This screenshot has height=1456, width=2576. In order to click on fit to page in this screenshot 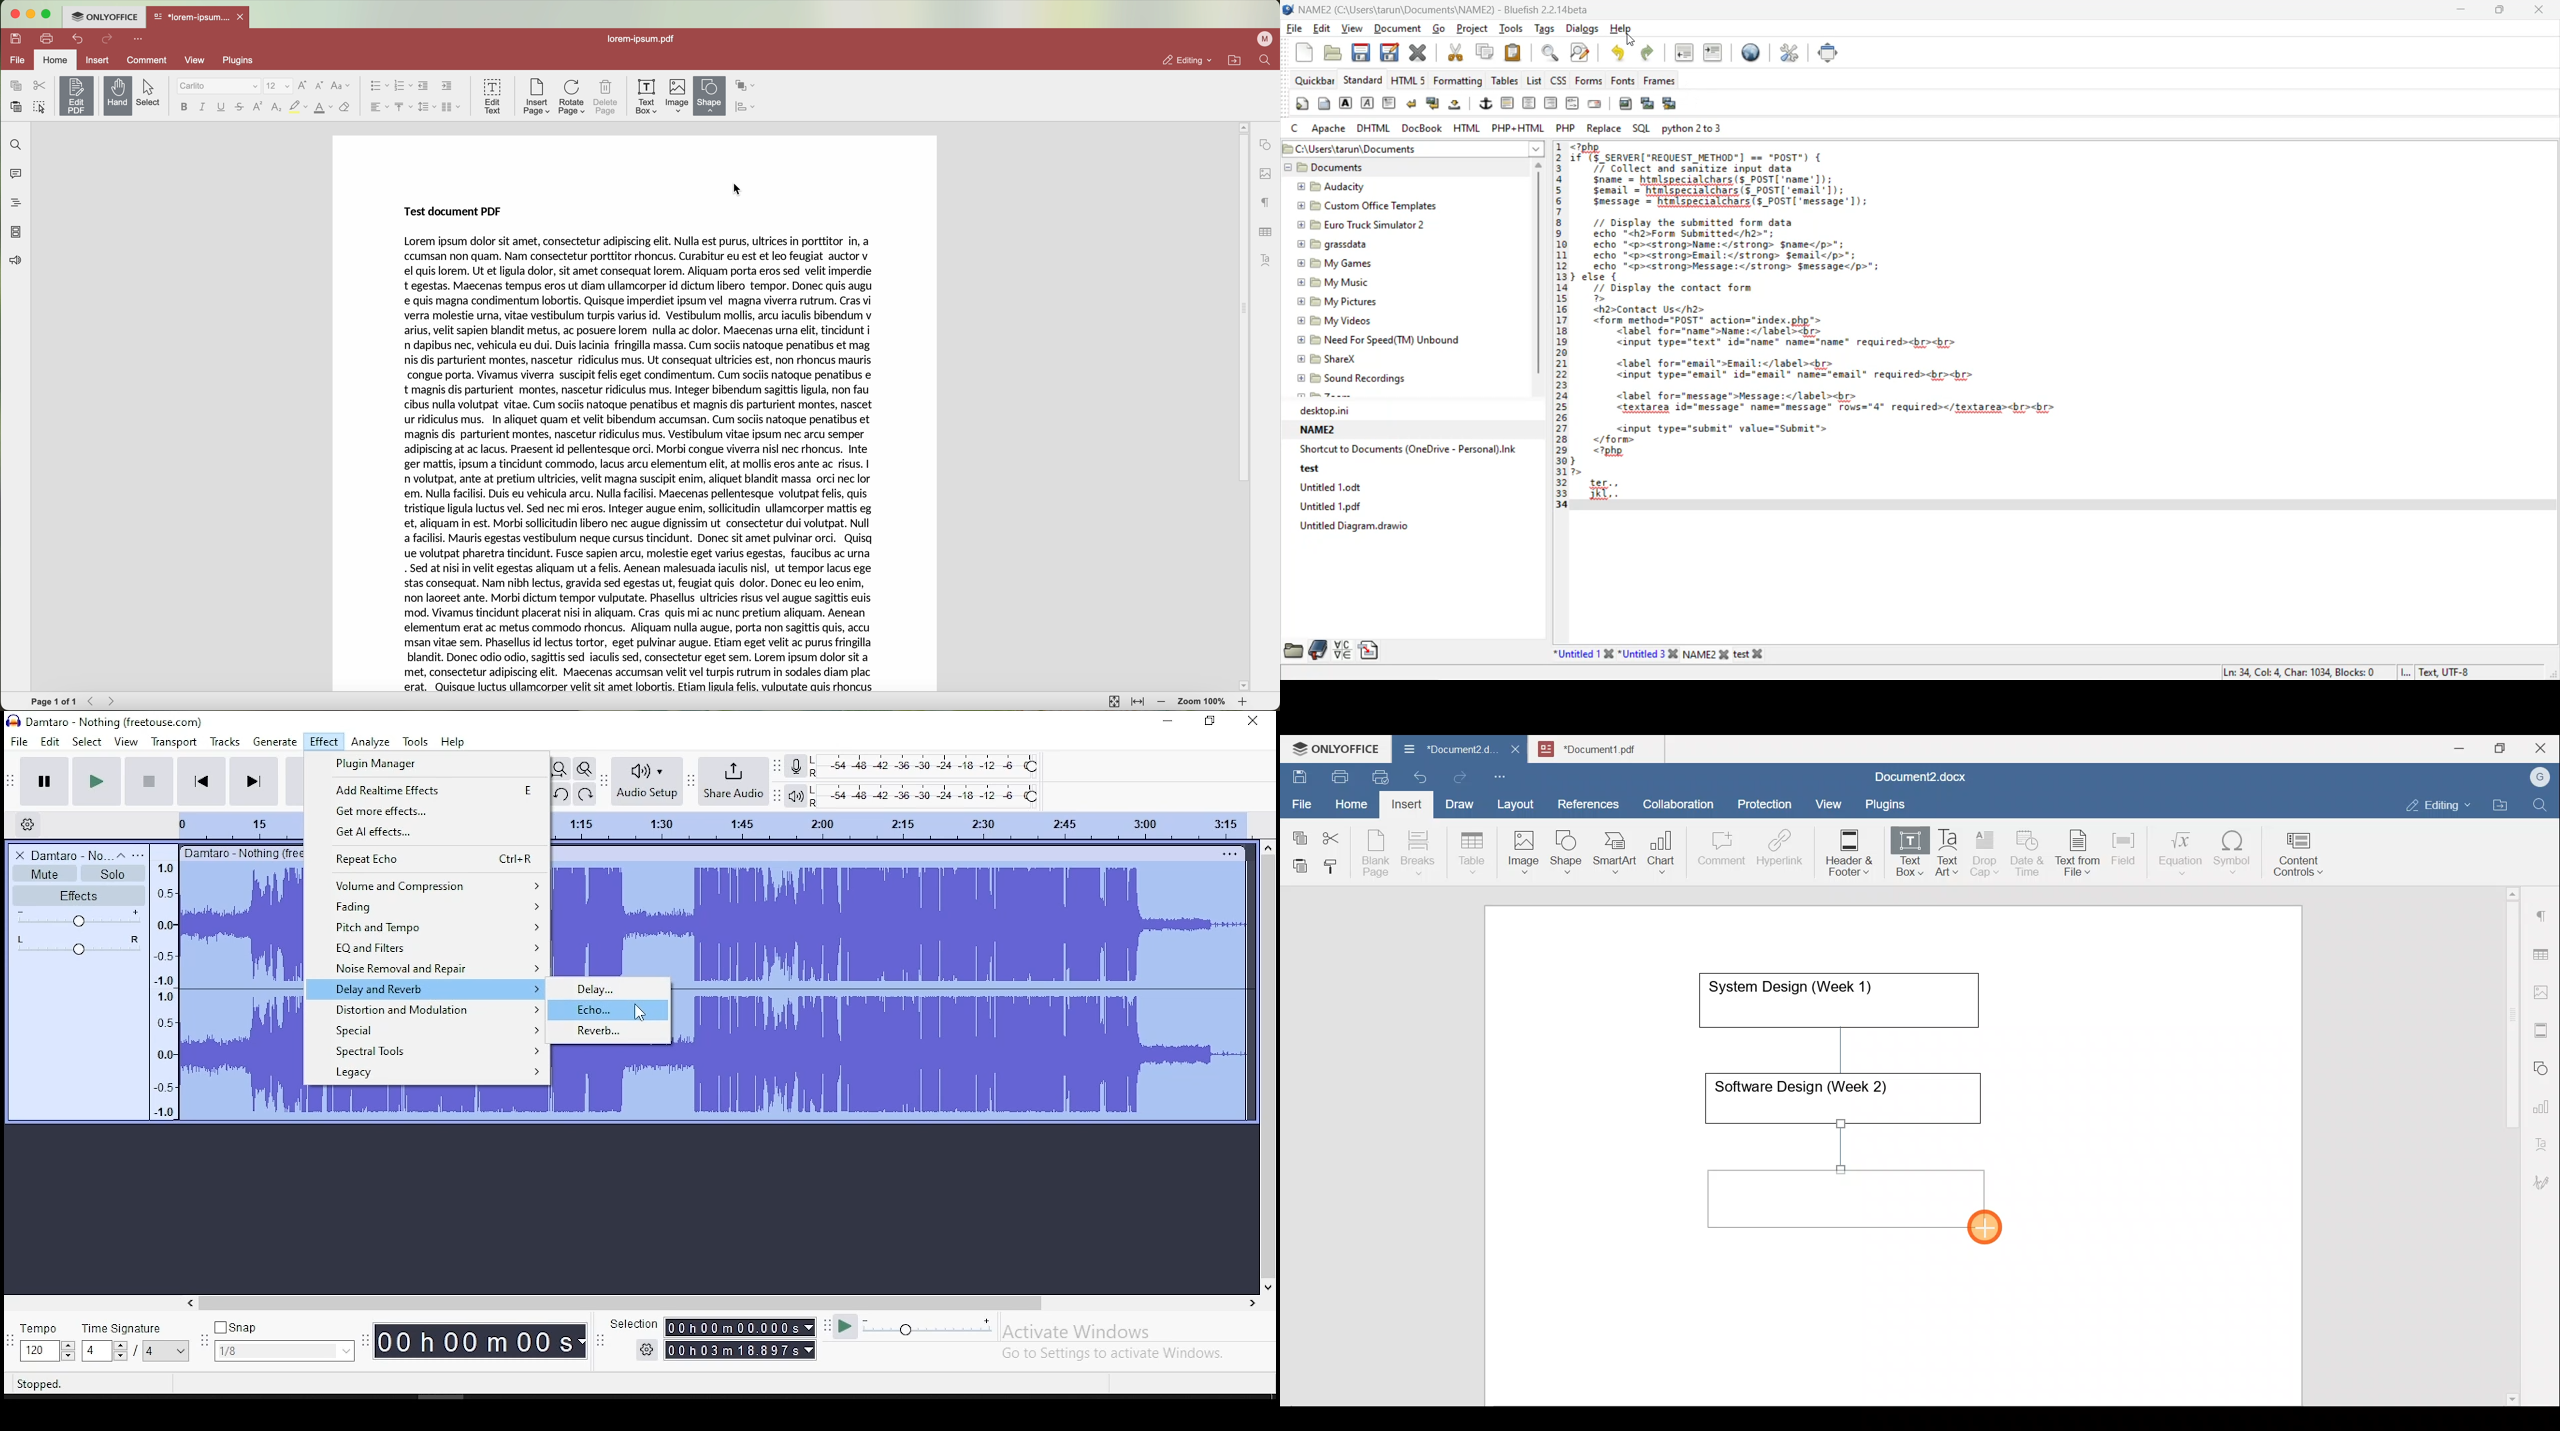, I will do `click(1113, 702)`.